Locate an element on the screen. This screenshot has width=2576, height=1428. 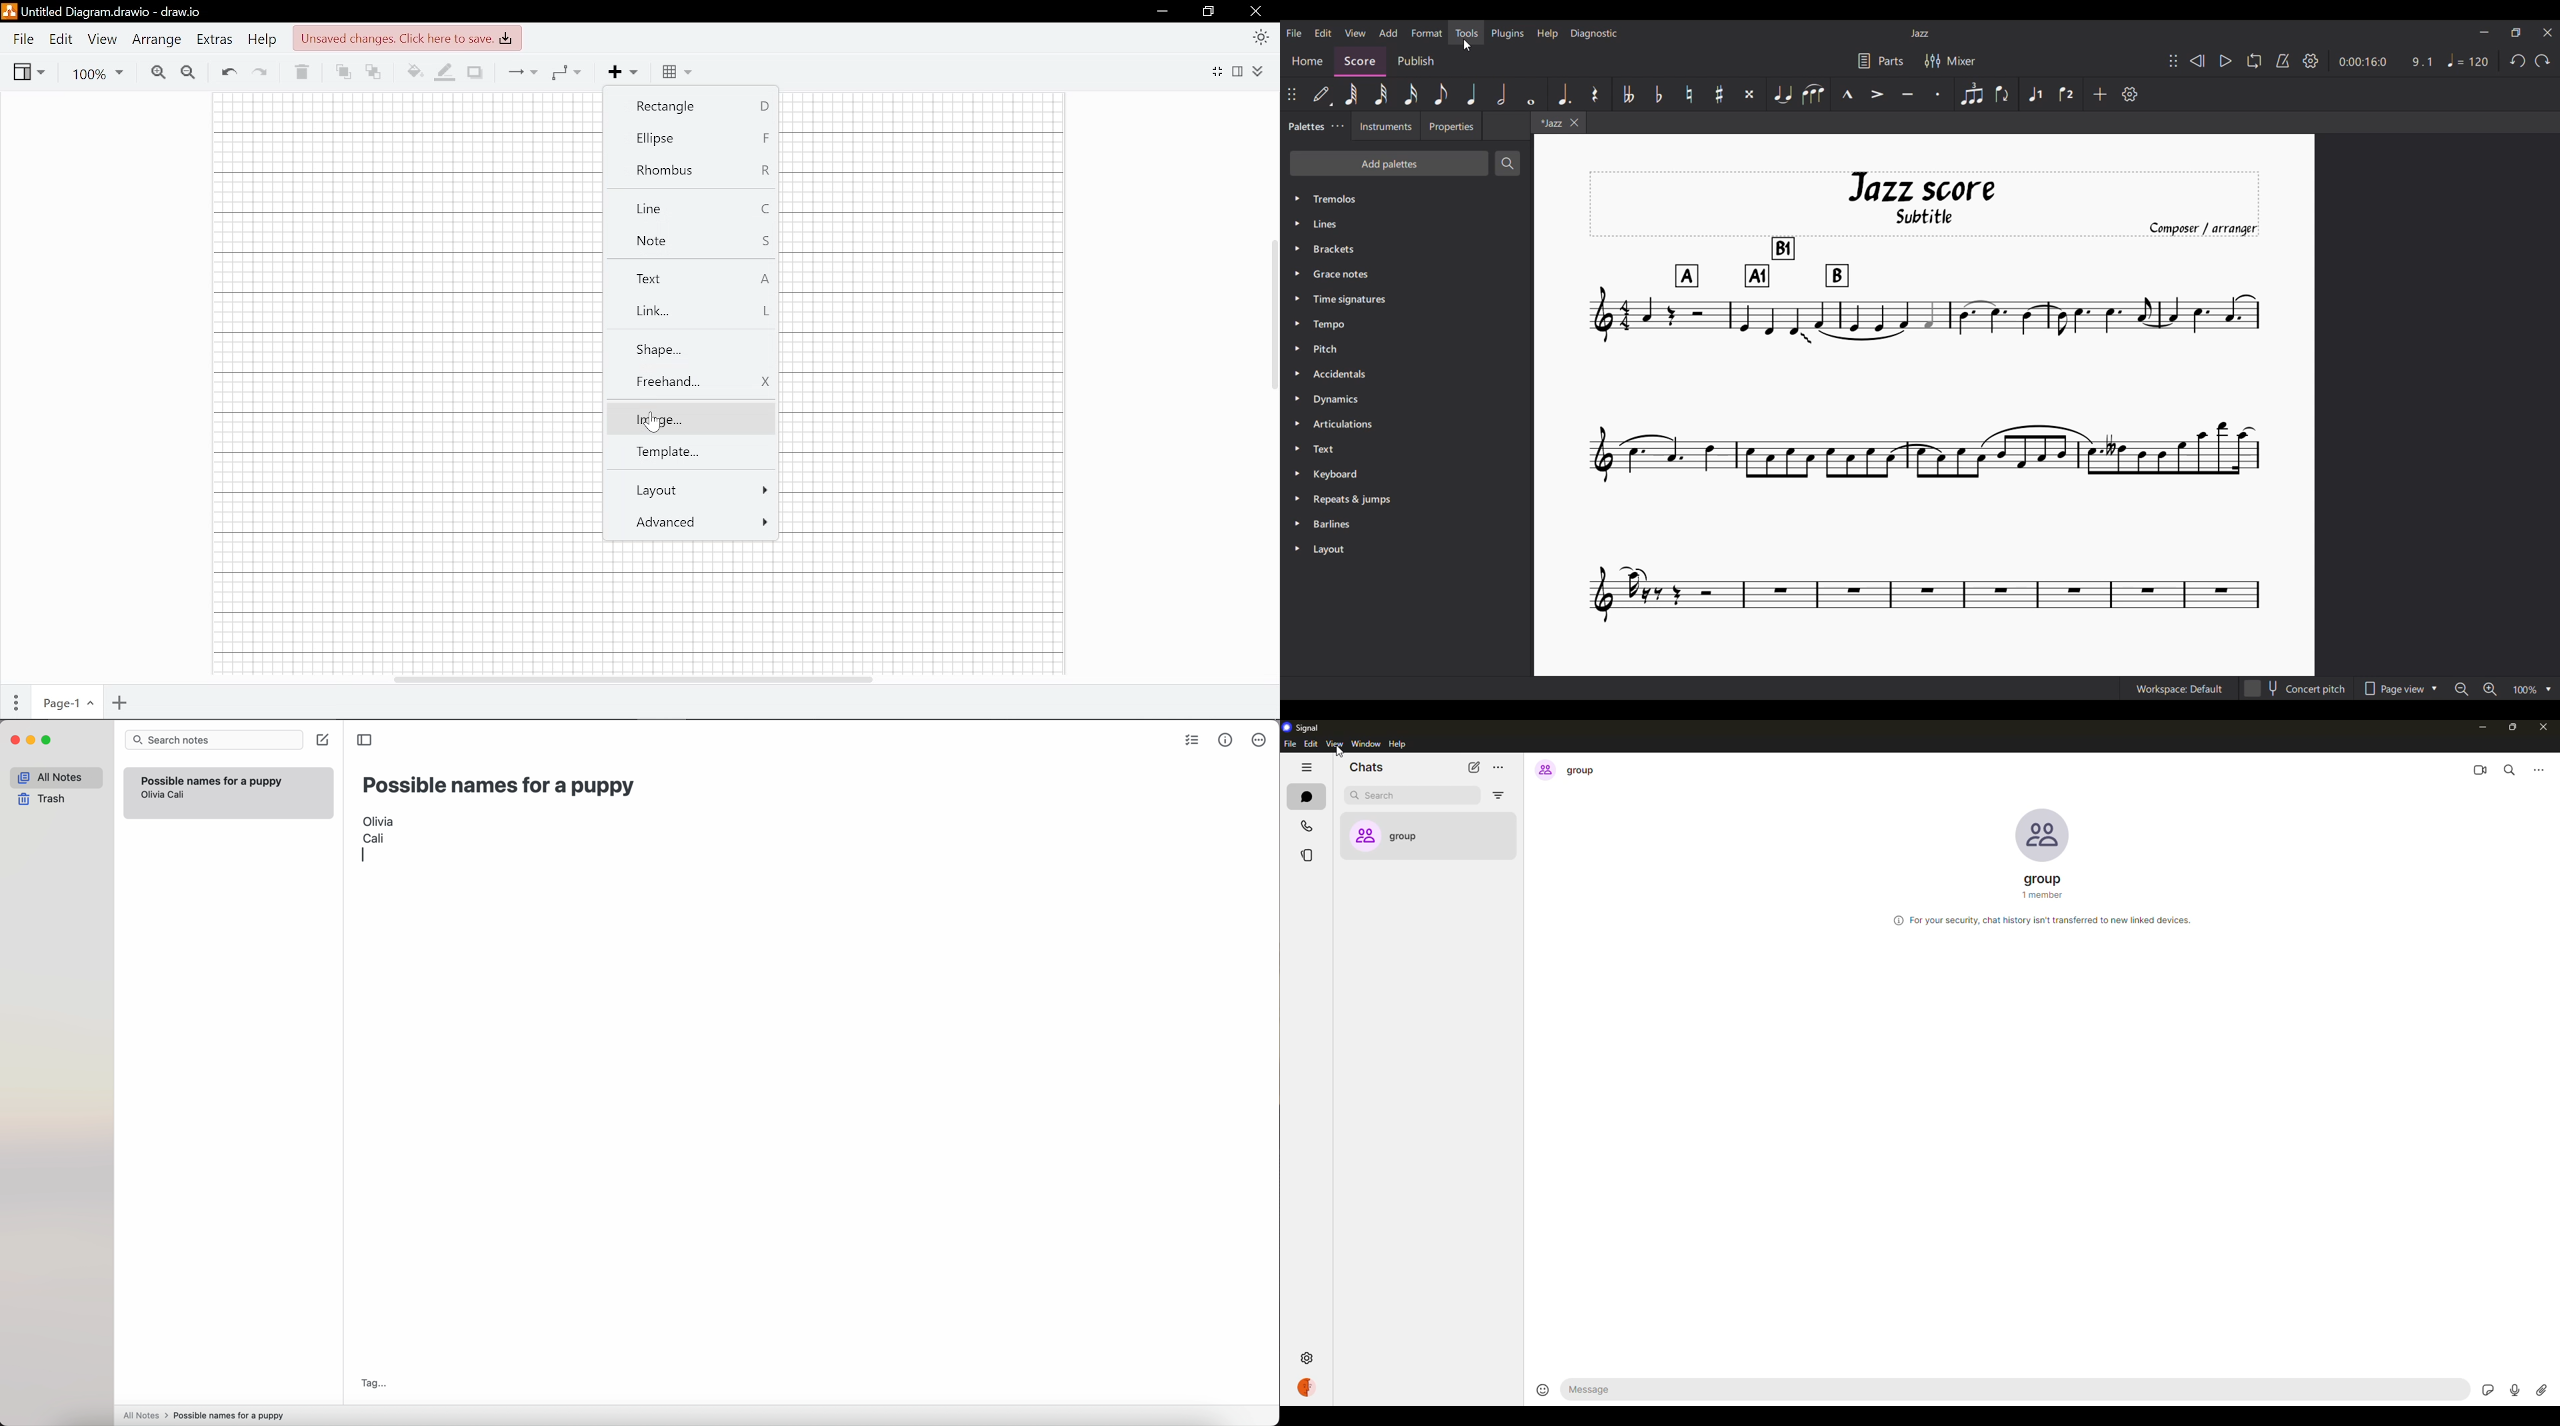
Page view otpions is located at coordinates (2399, 688).